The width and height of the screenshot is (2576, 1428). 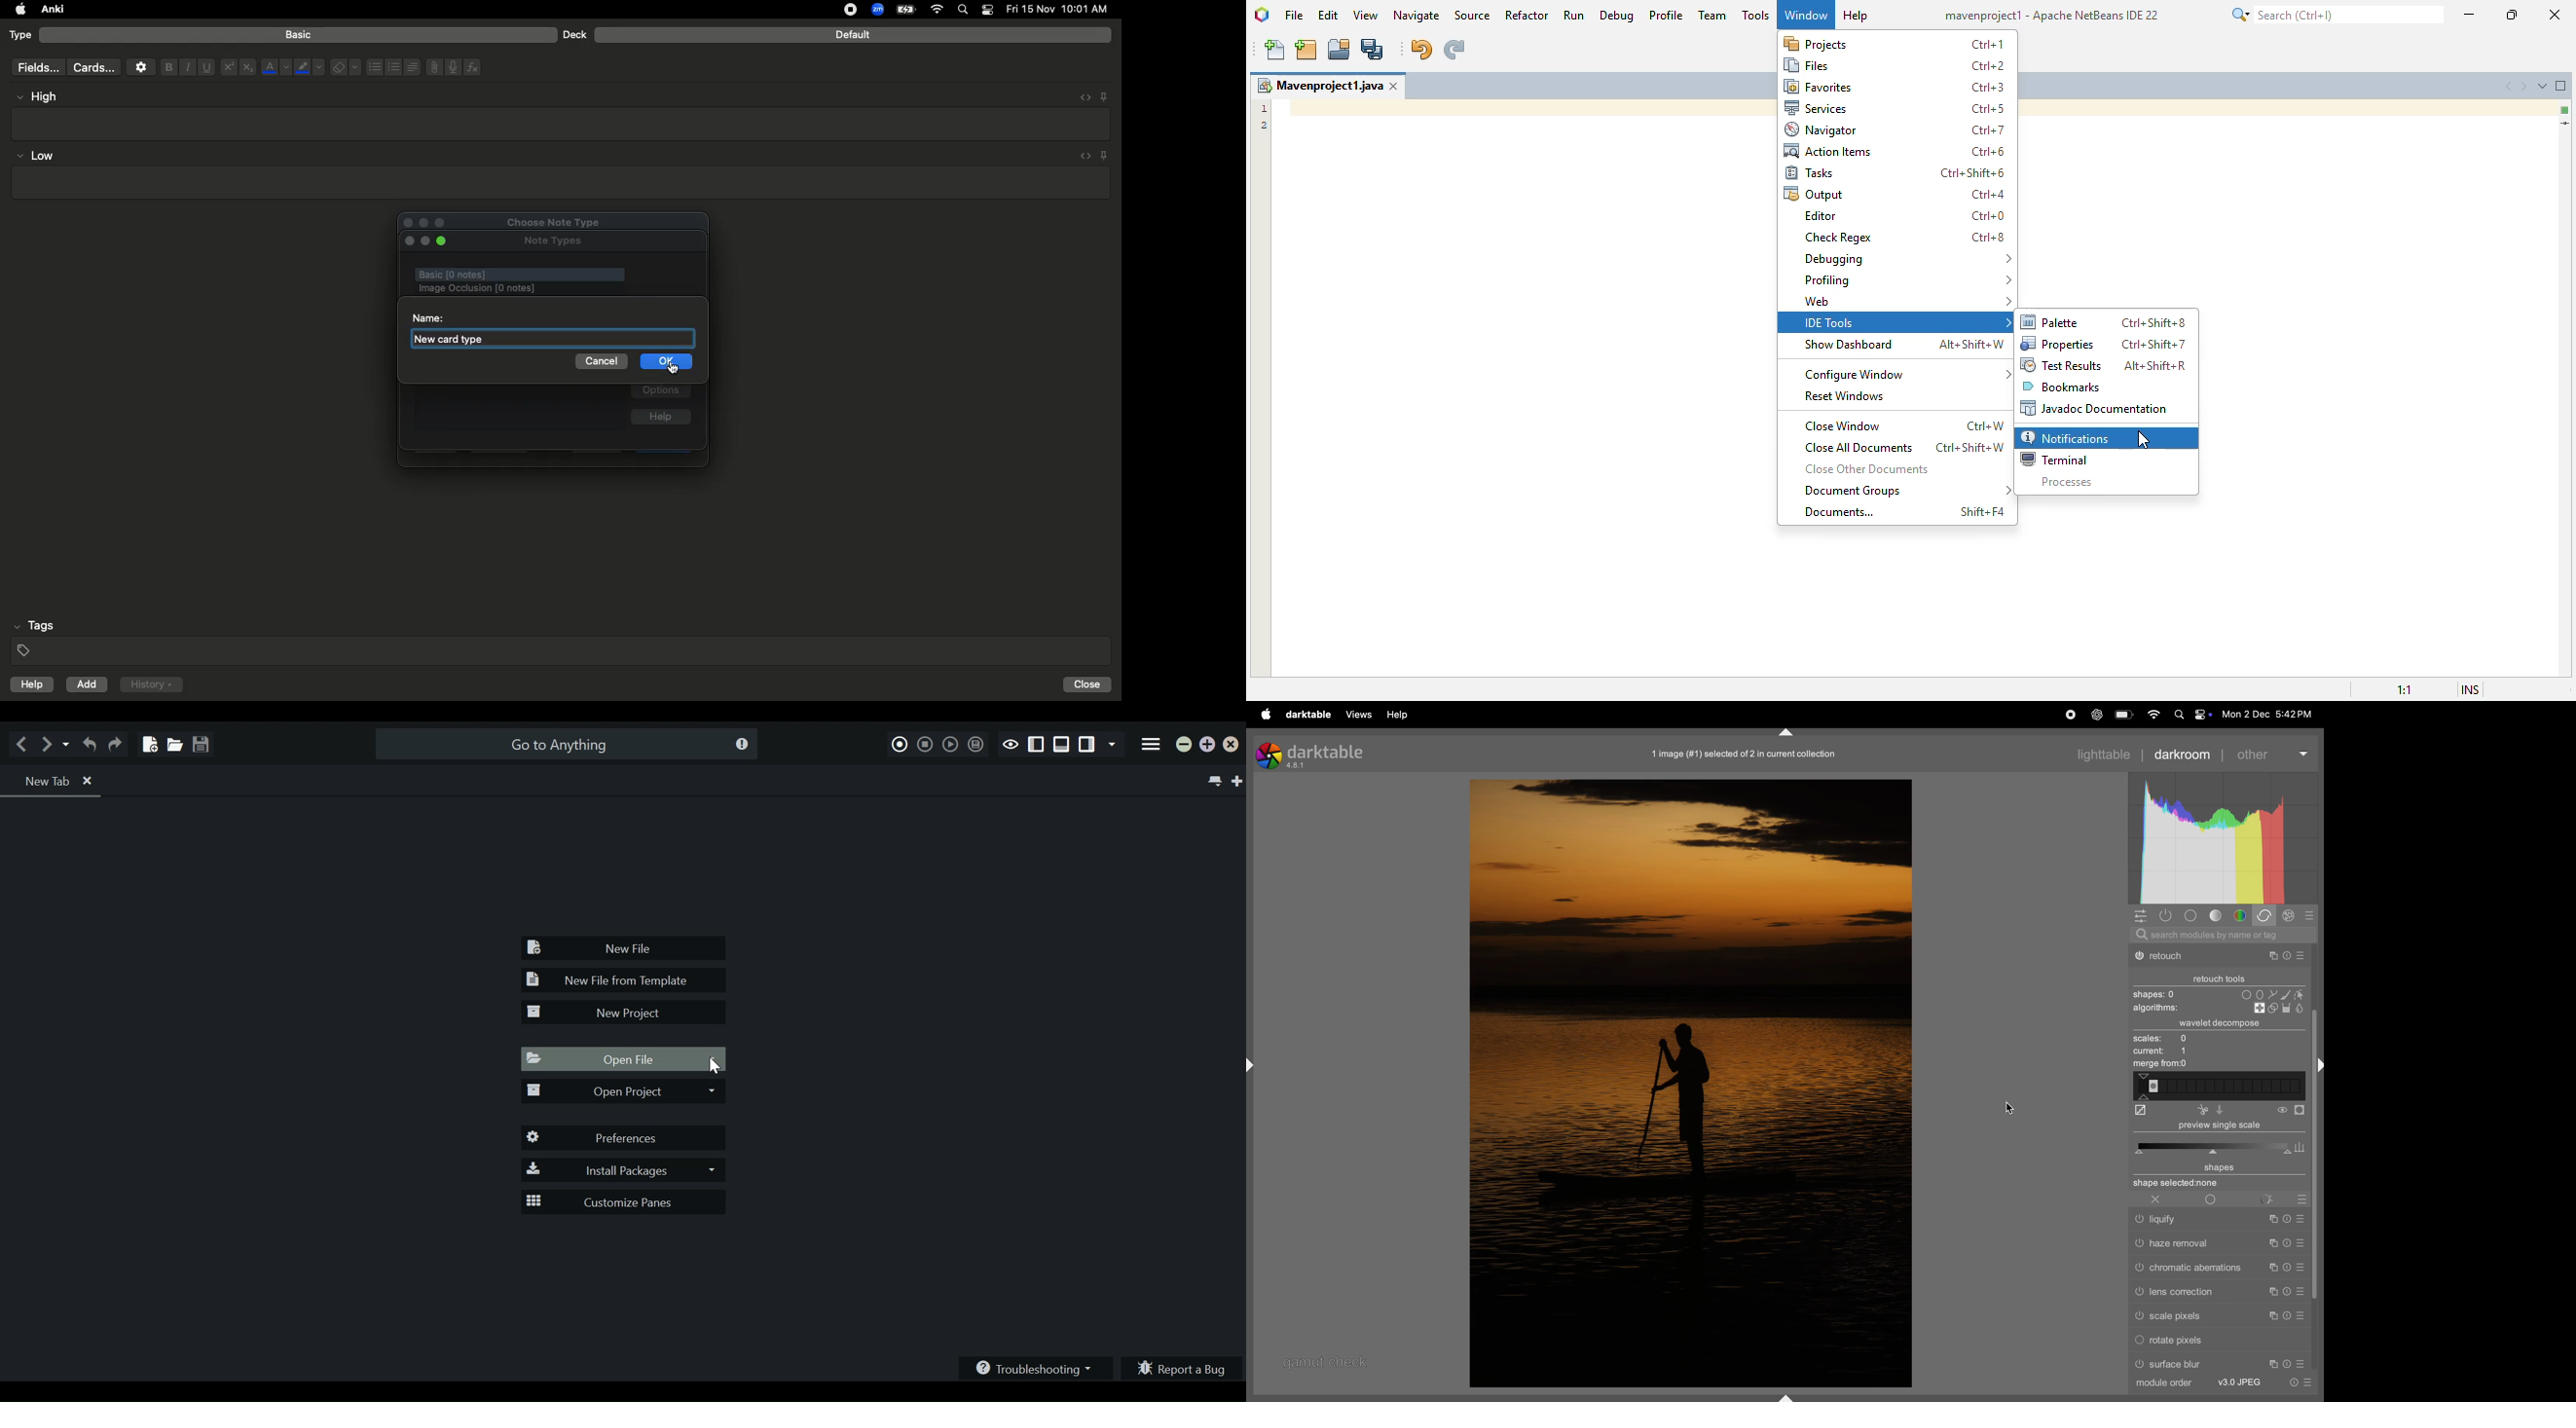 What do you see at coordinates (600, 361) in the screenshot?
I see `Cancel` at bounding box center [600, 361].